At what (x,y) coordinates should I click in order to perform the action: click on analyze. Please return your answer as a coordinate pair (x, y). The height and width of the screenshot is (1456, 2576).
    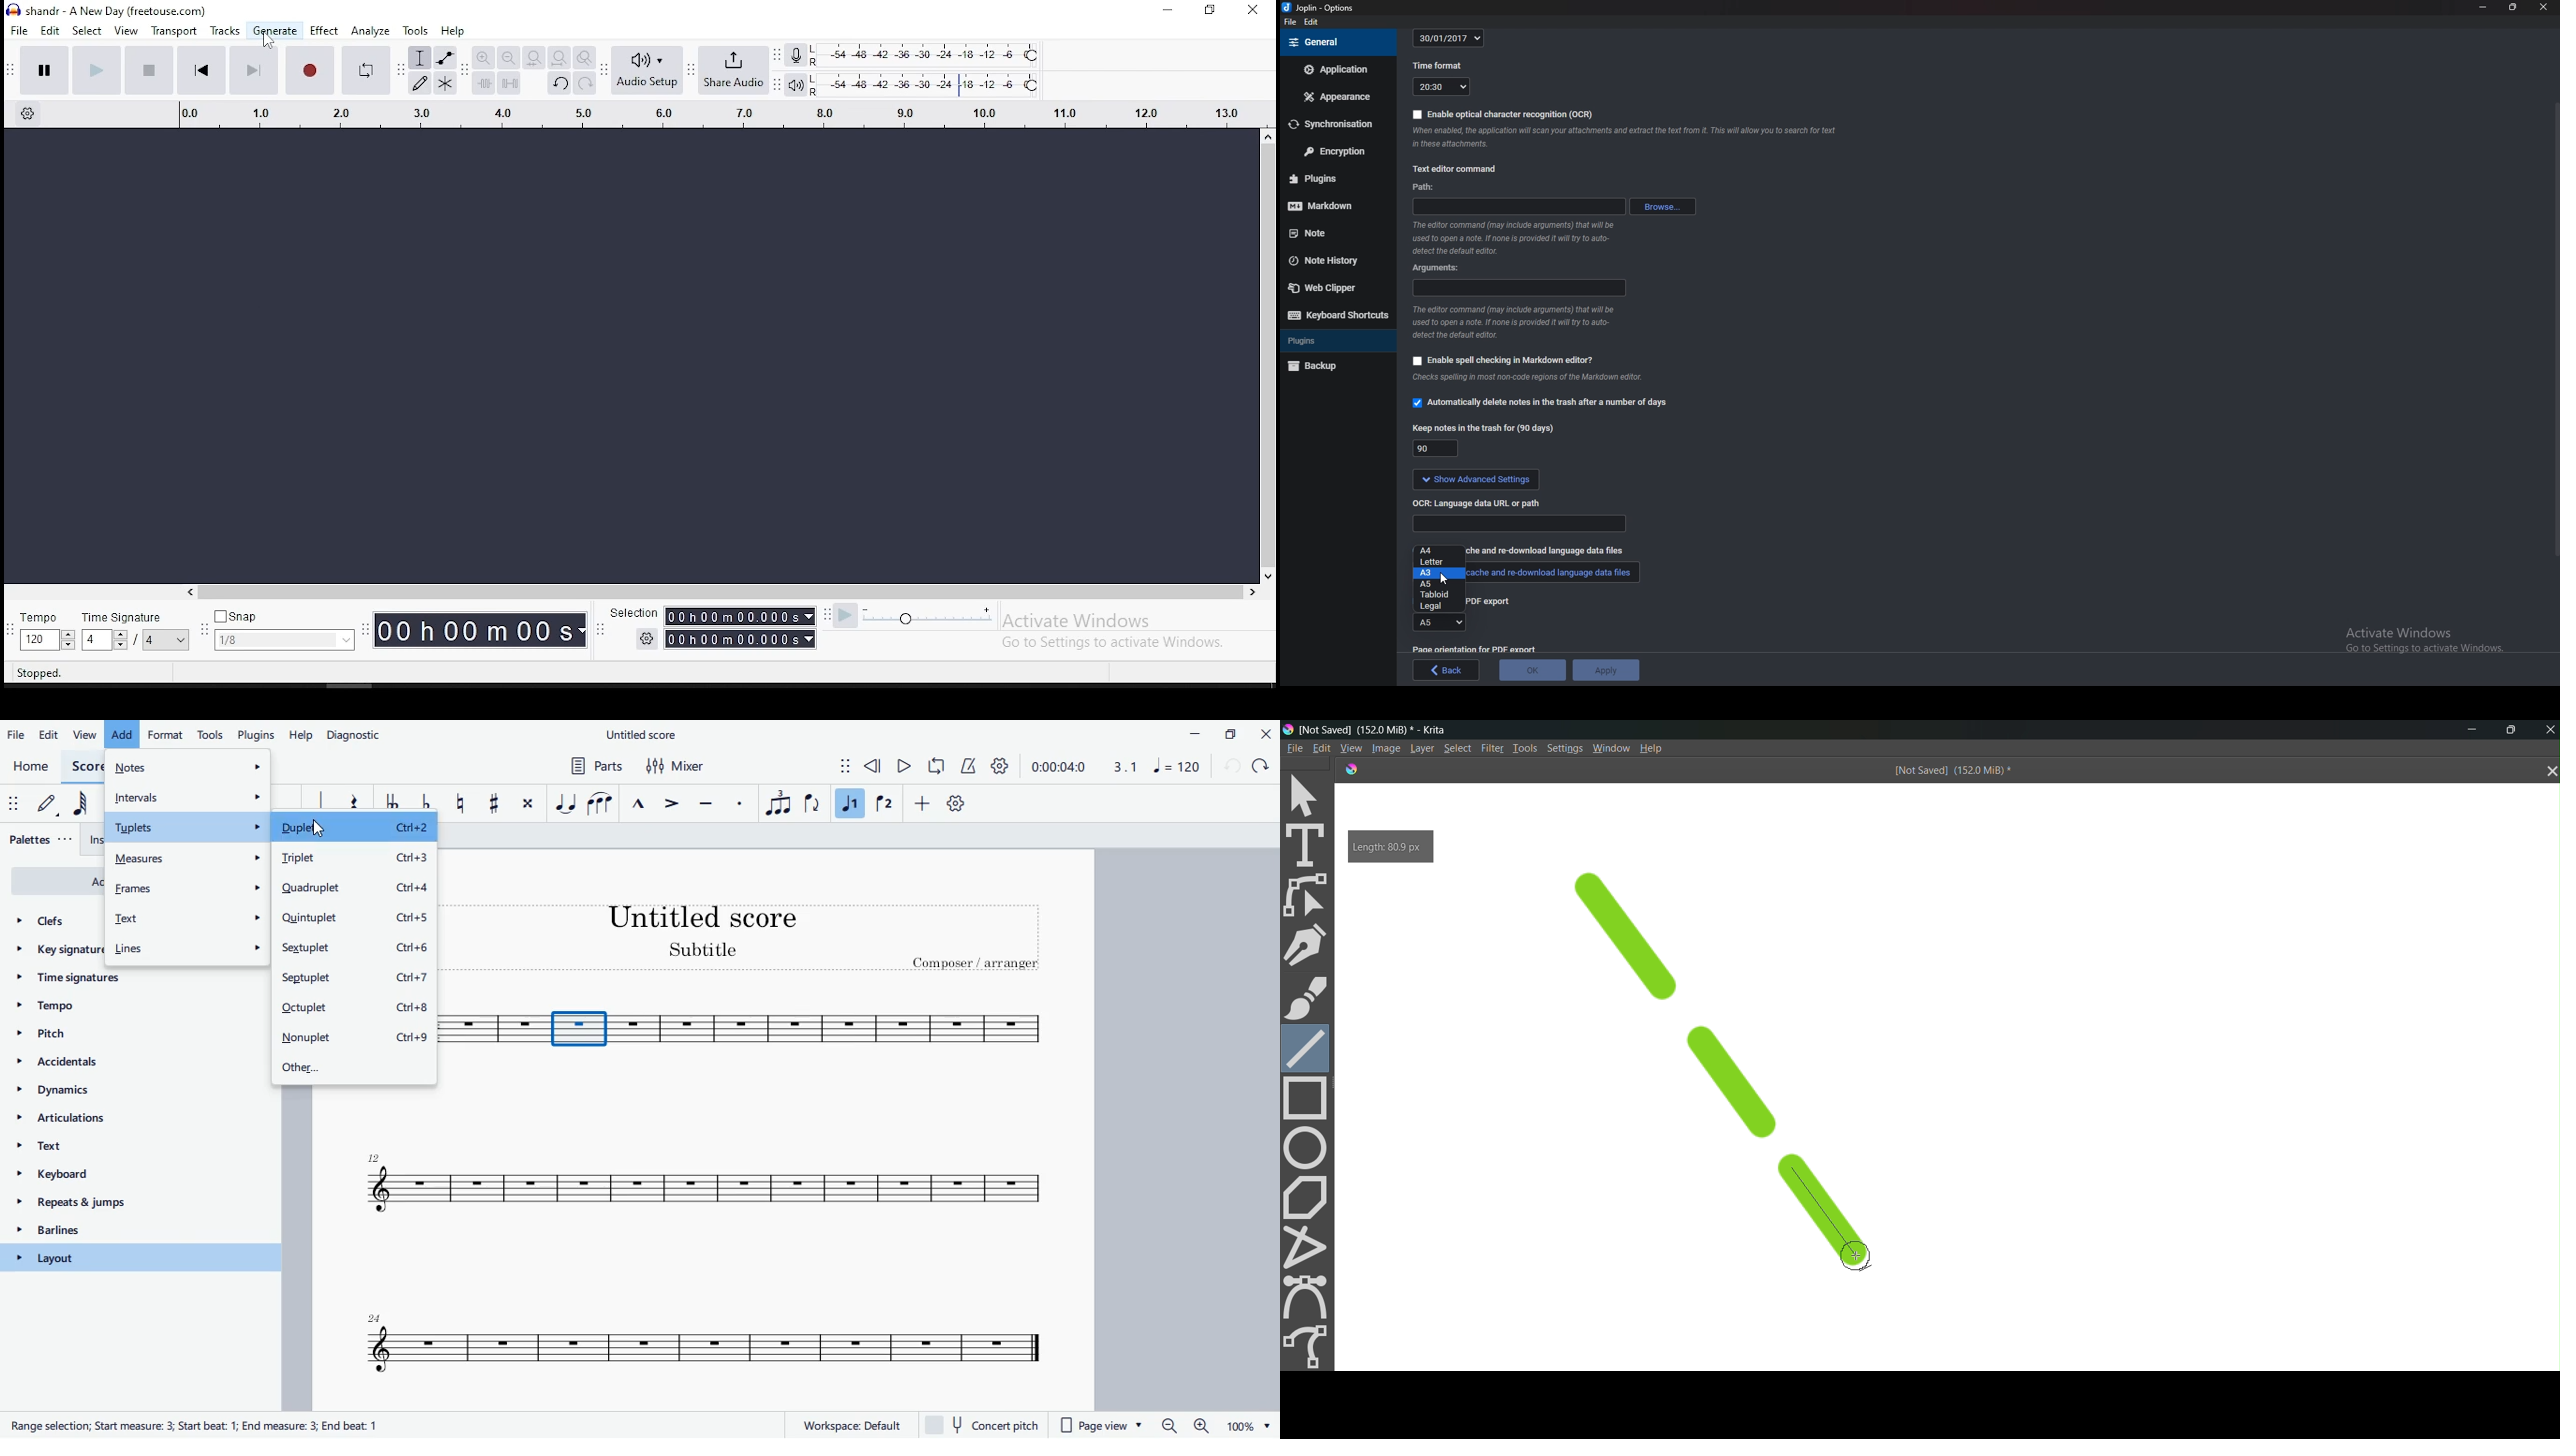
    Looking at the image, I should click on (369, 30).